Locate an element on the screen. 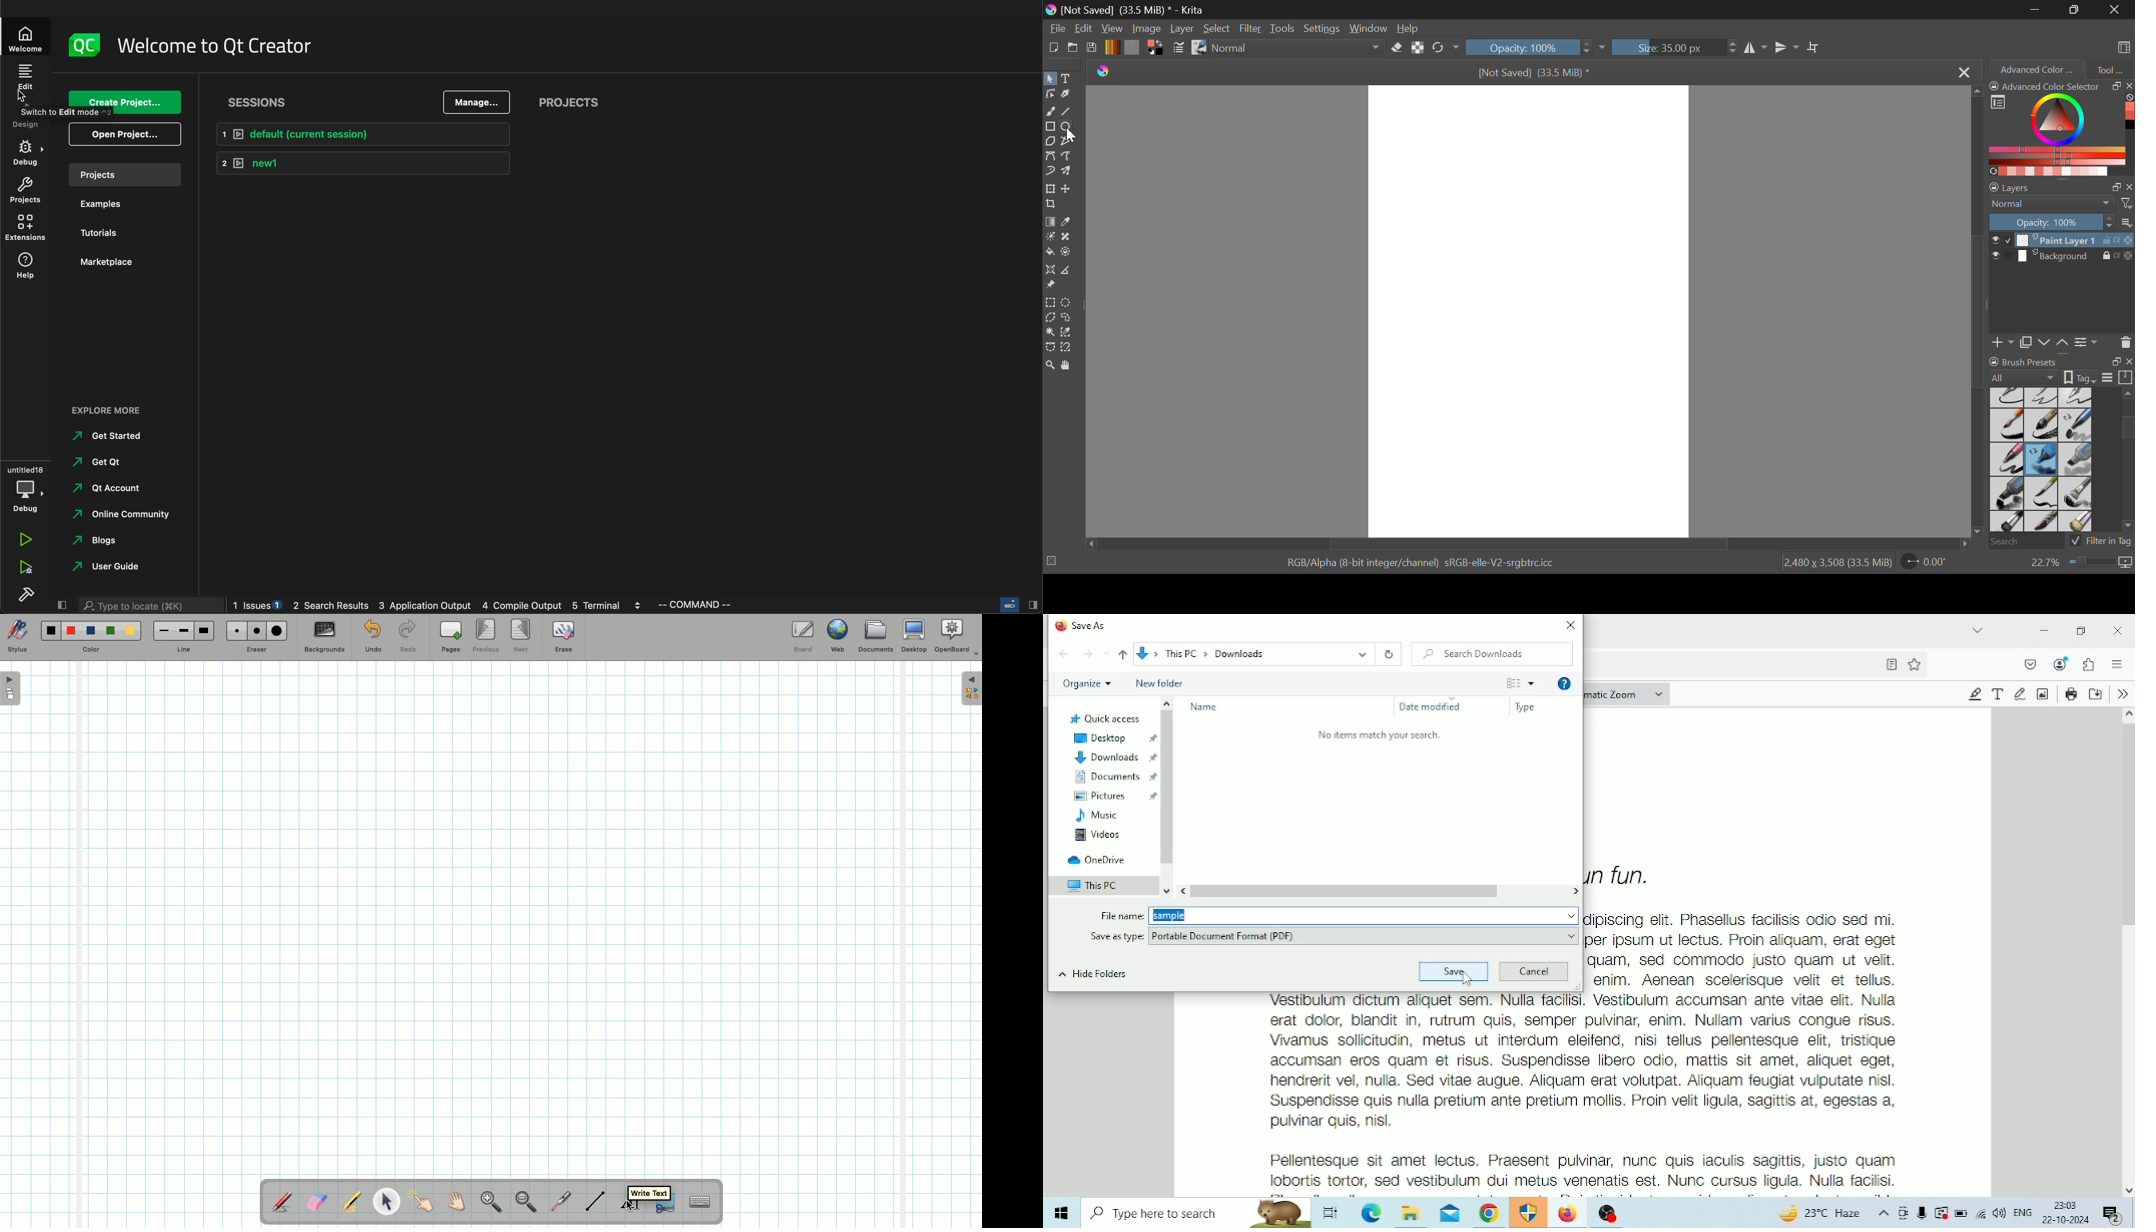 The image size is (2156, 1232). Zoom options is located at coordinates (1628, 694).